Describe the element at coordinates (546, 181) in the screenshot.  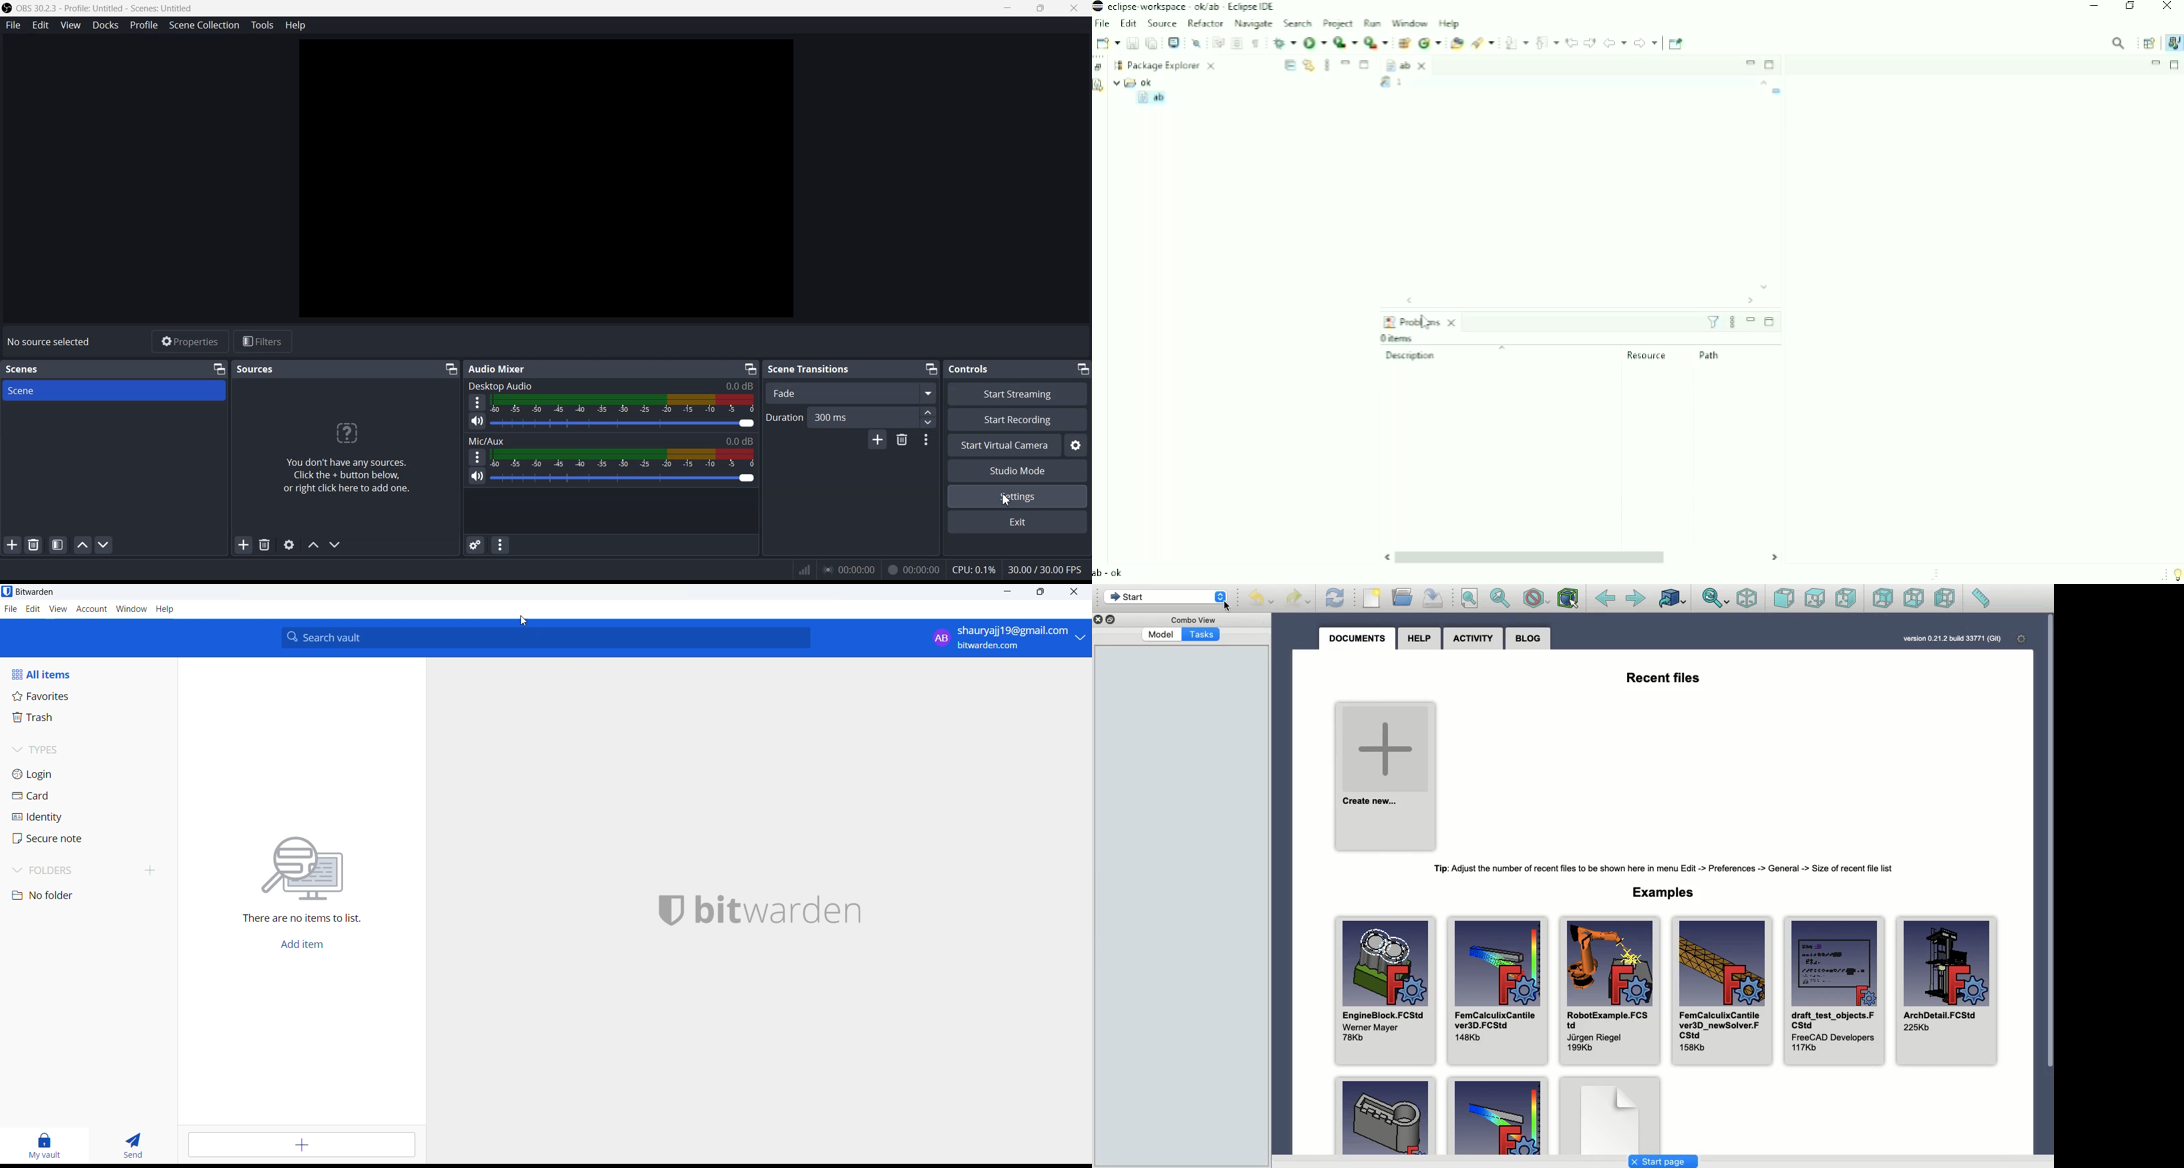
I see `Preview Display` at that location.